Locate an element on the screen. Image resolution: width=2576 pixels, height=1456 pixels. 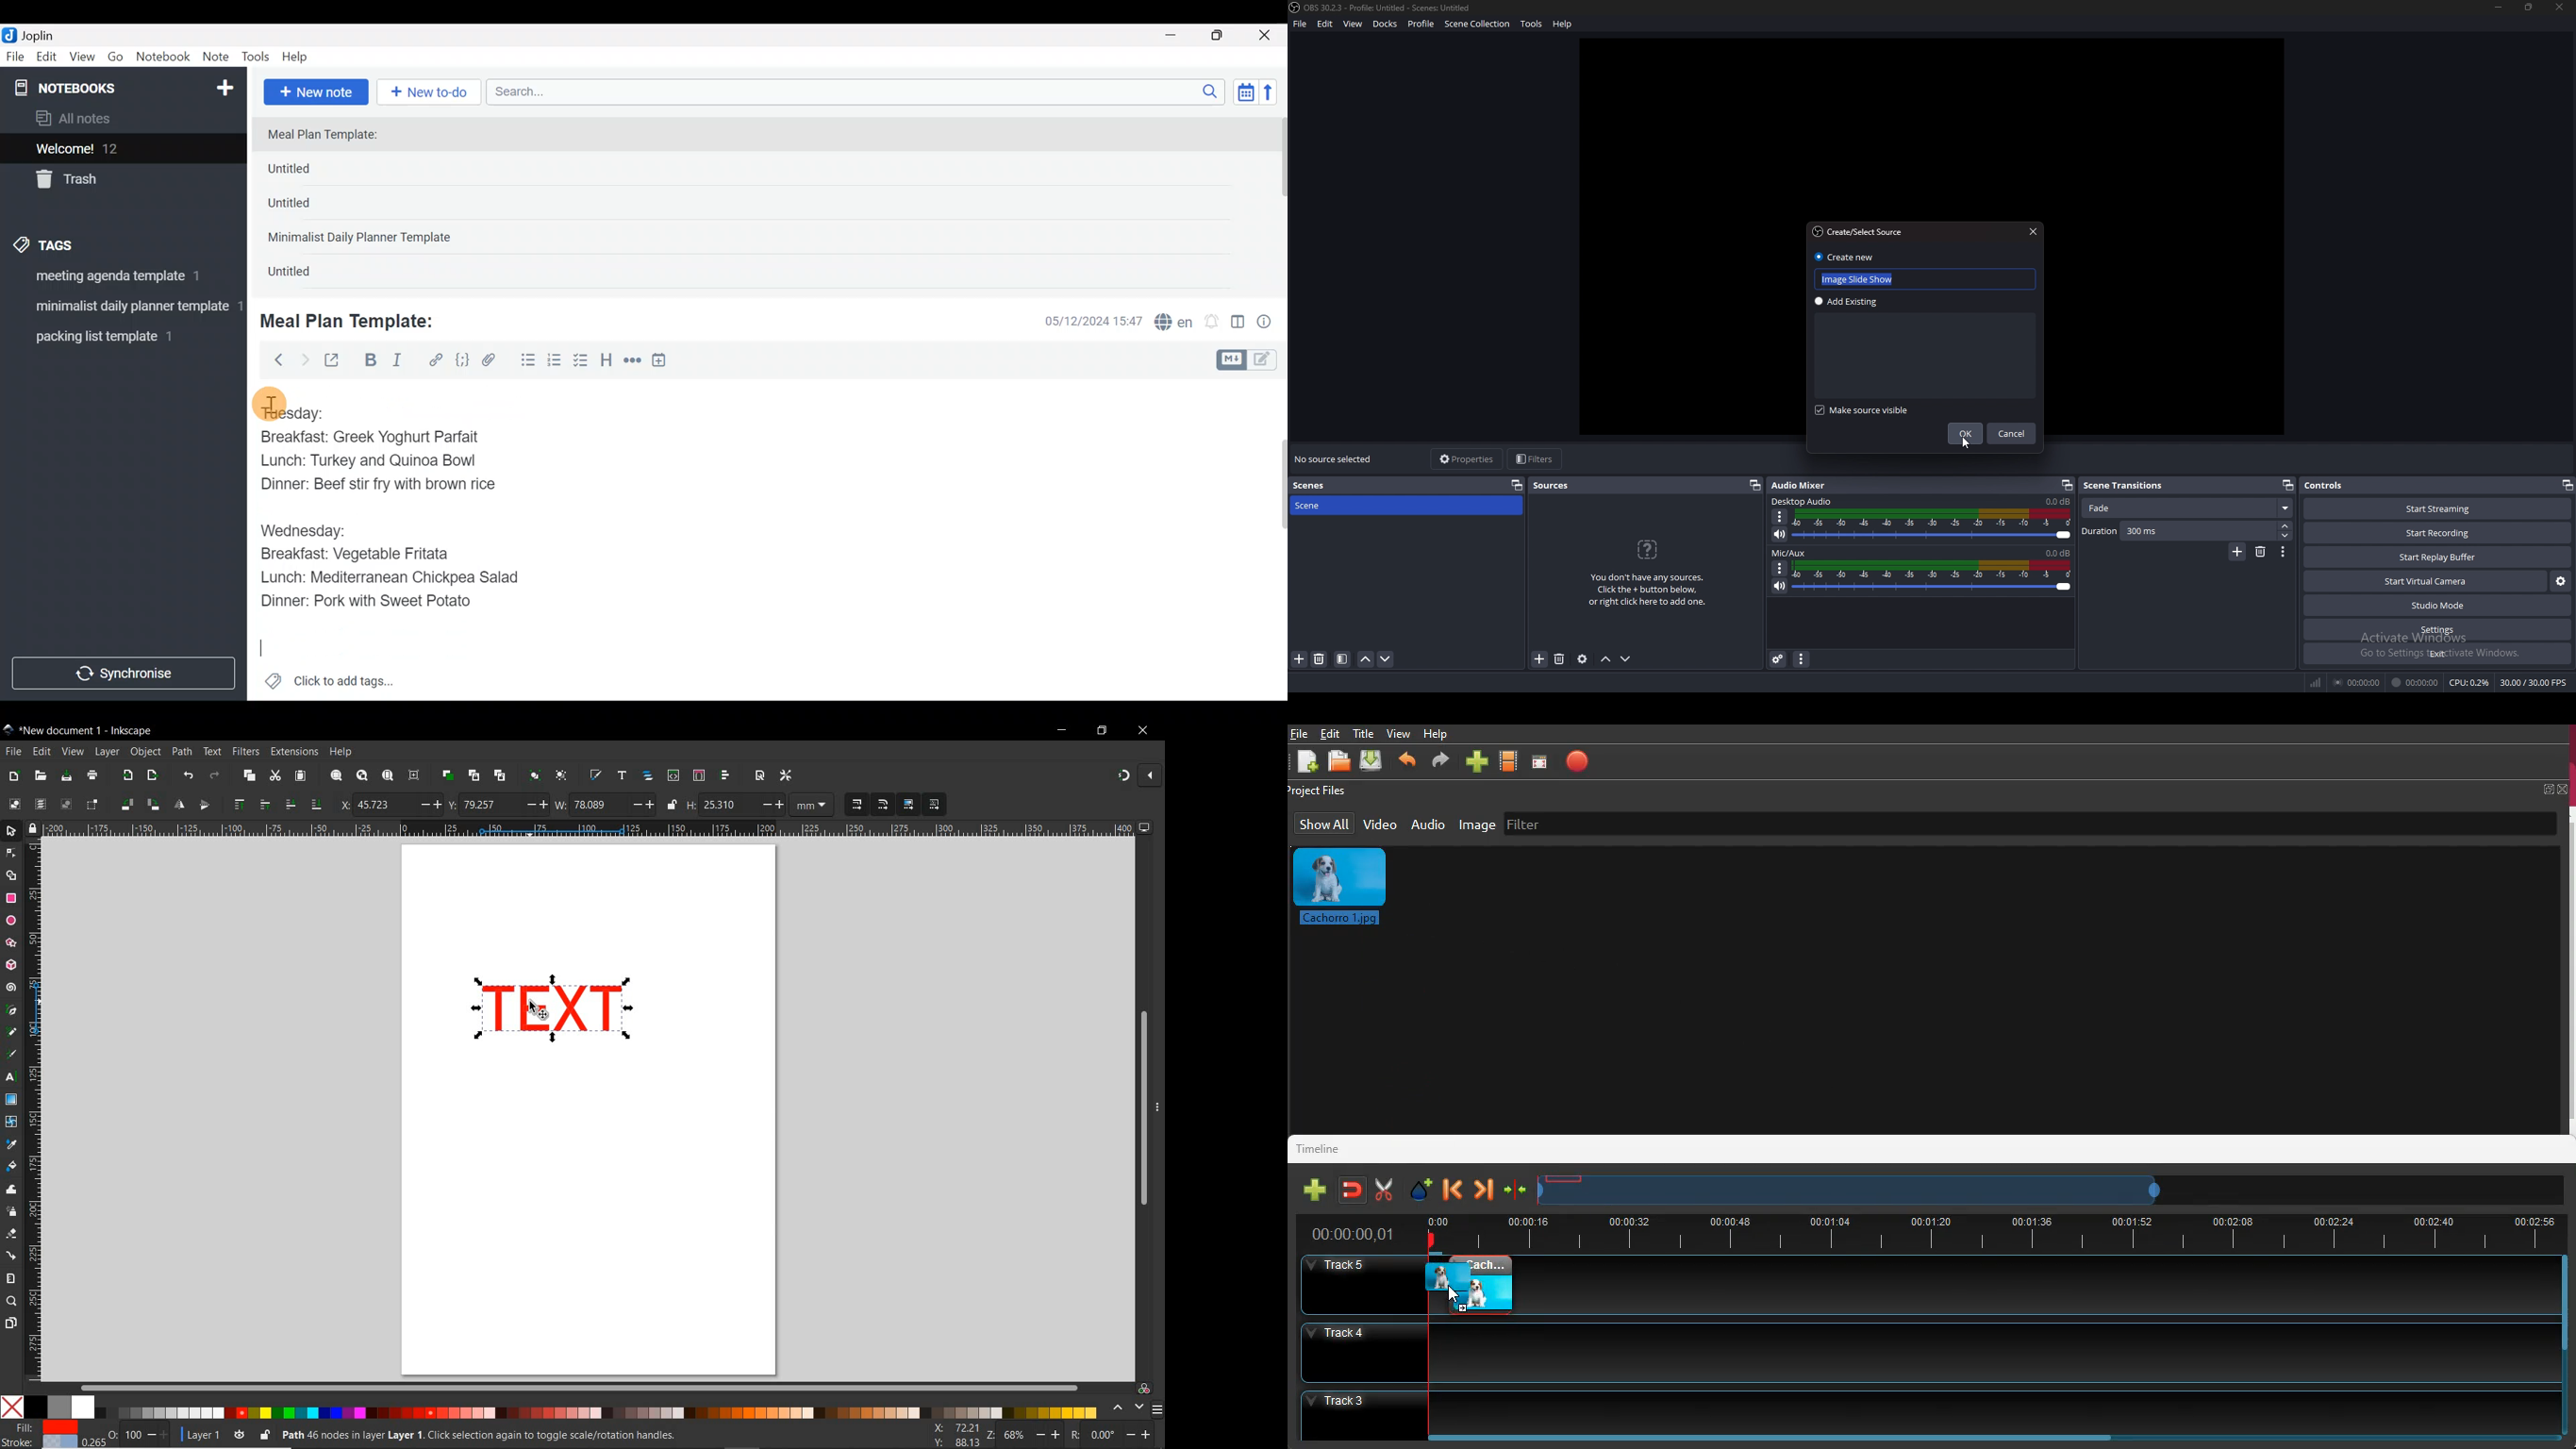
MEASURE TOOL is located at coordinates (10, 1278).